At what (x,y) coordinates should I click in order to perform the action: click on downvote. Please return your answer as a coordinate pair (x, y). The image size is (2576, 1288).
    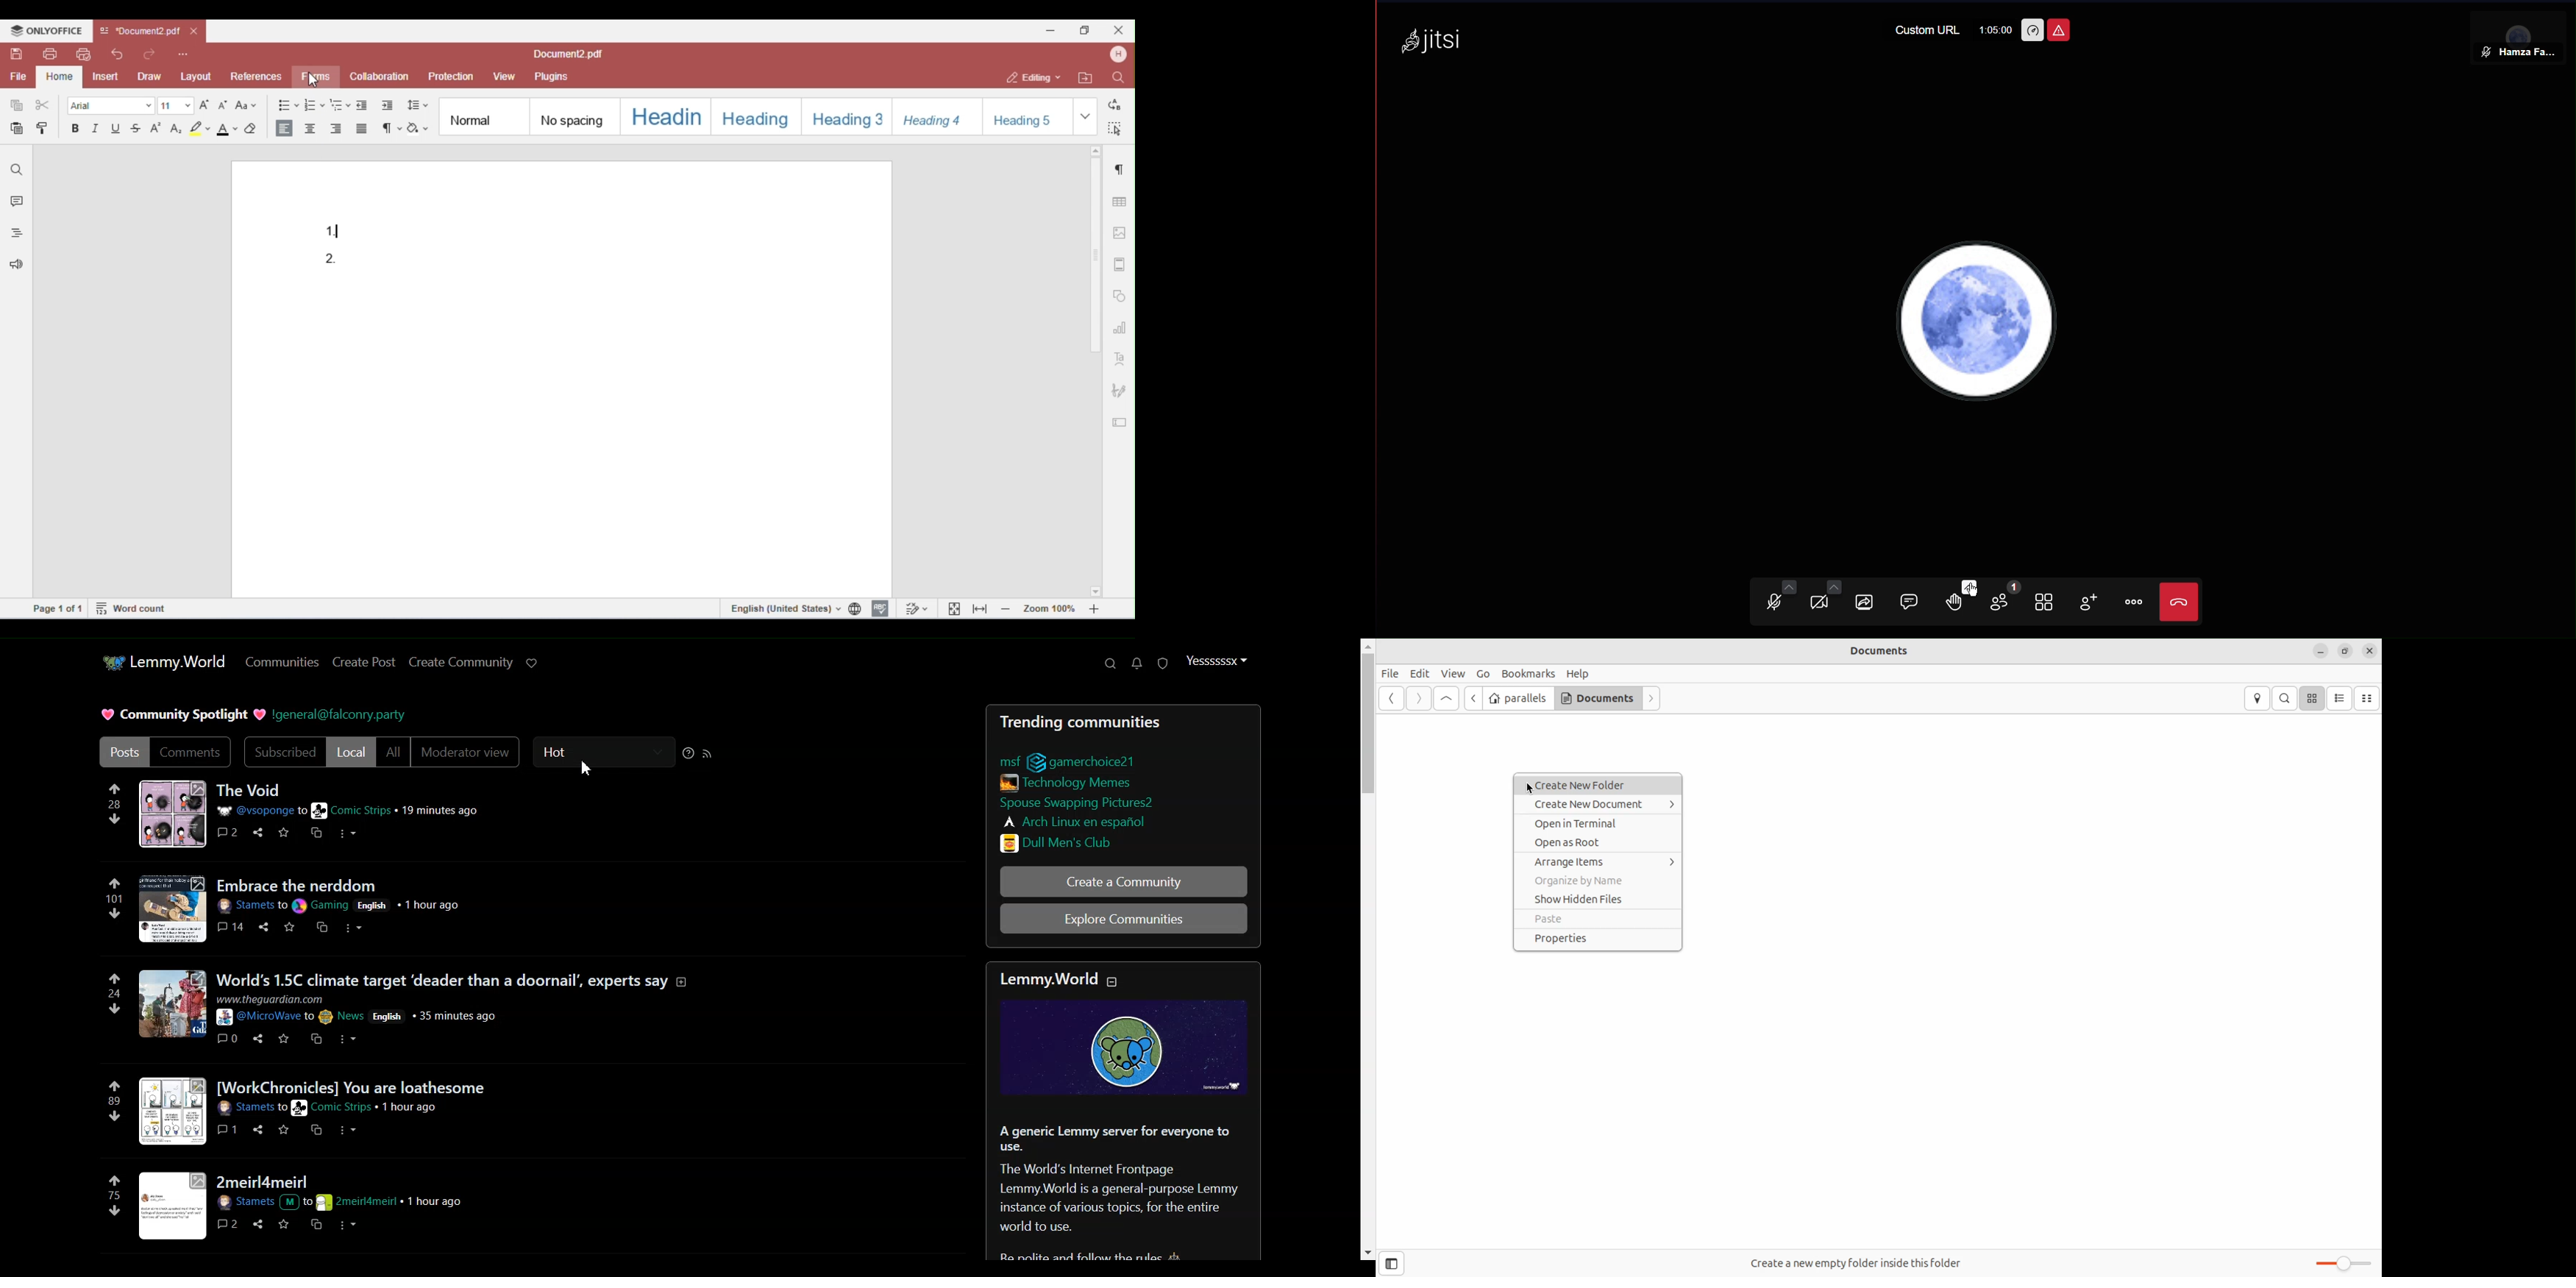
    Looking at the image, I should click on (115, 1211).